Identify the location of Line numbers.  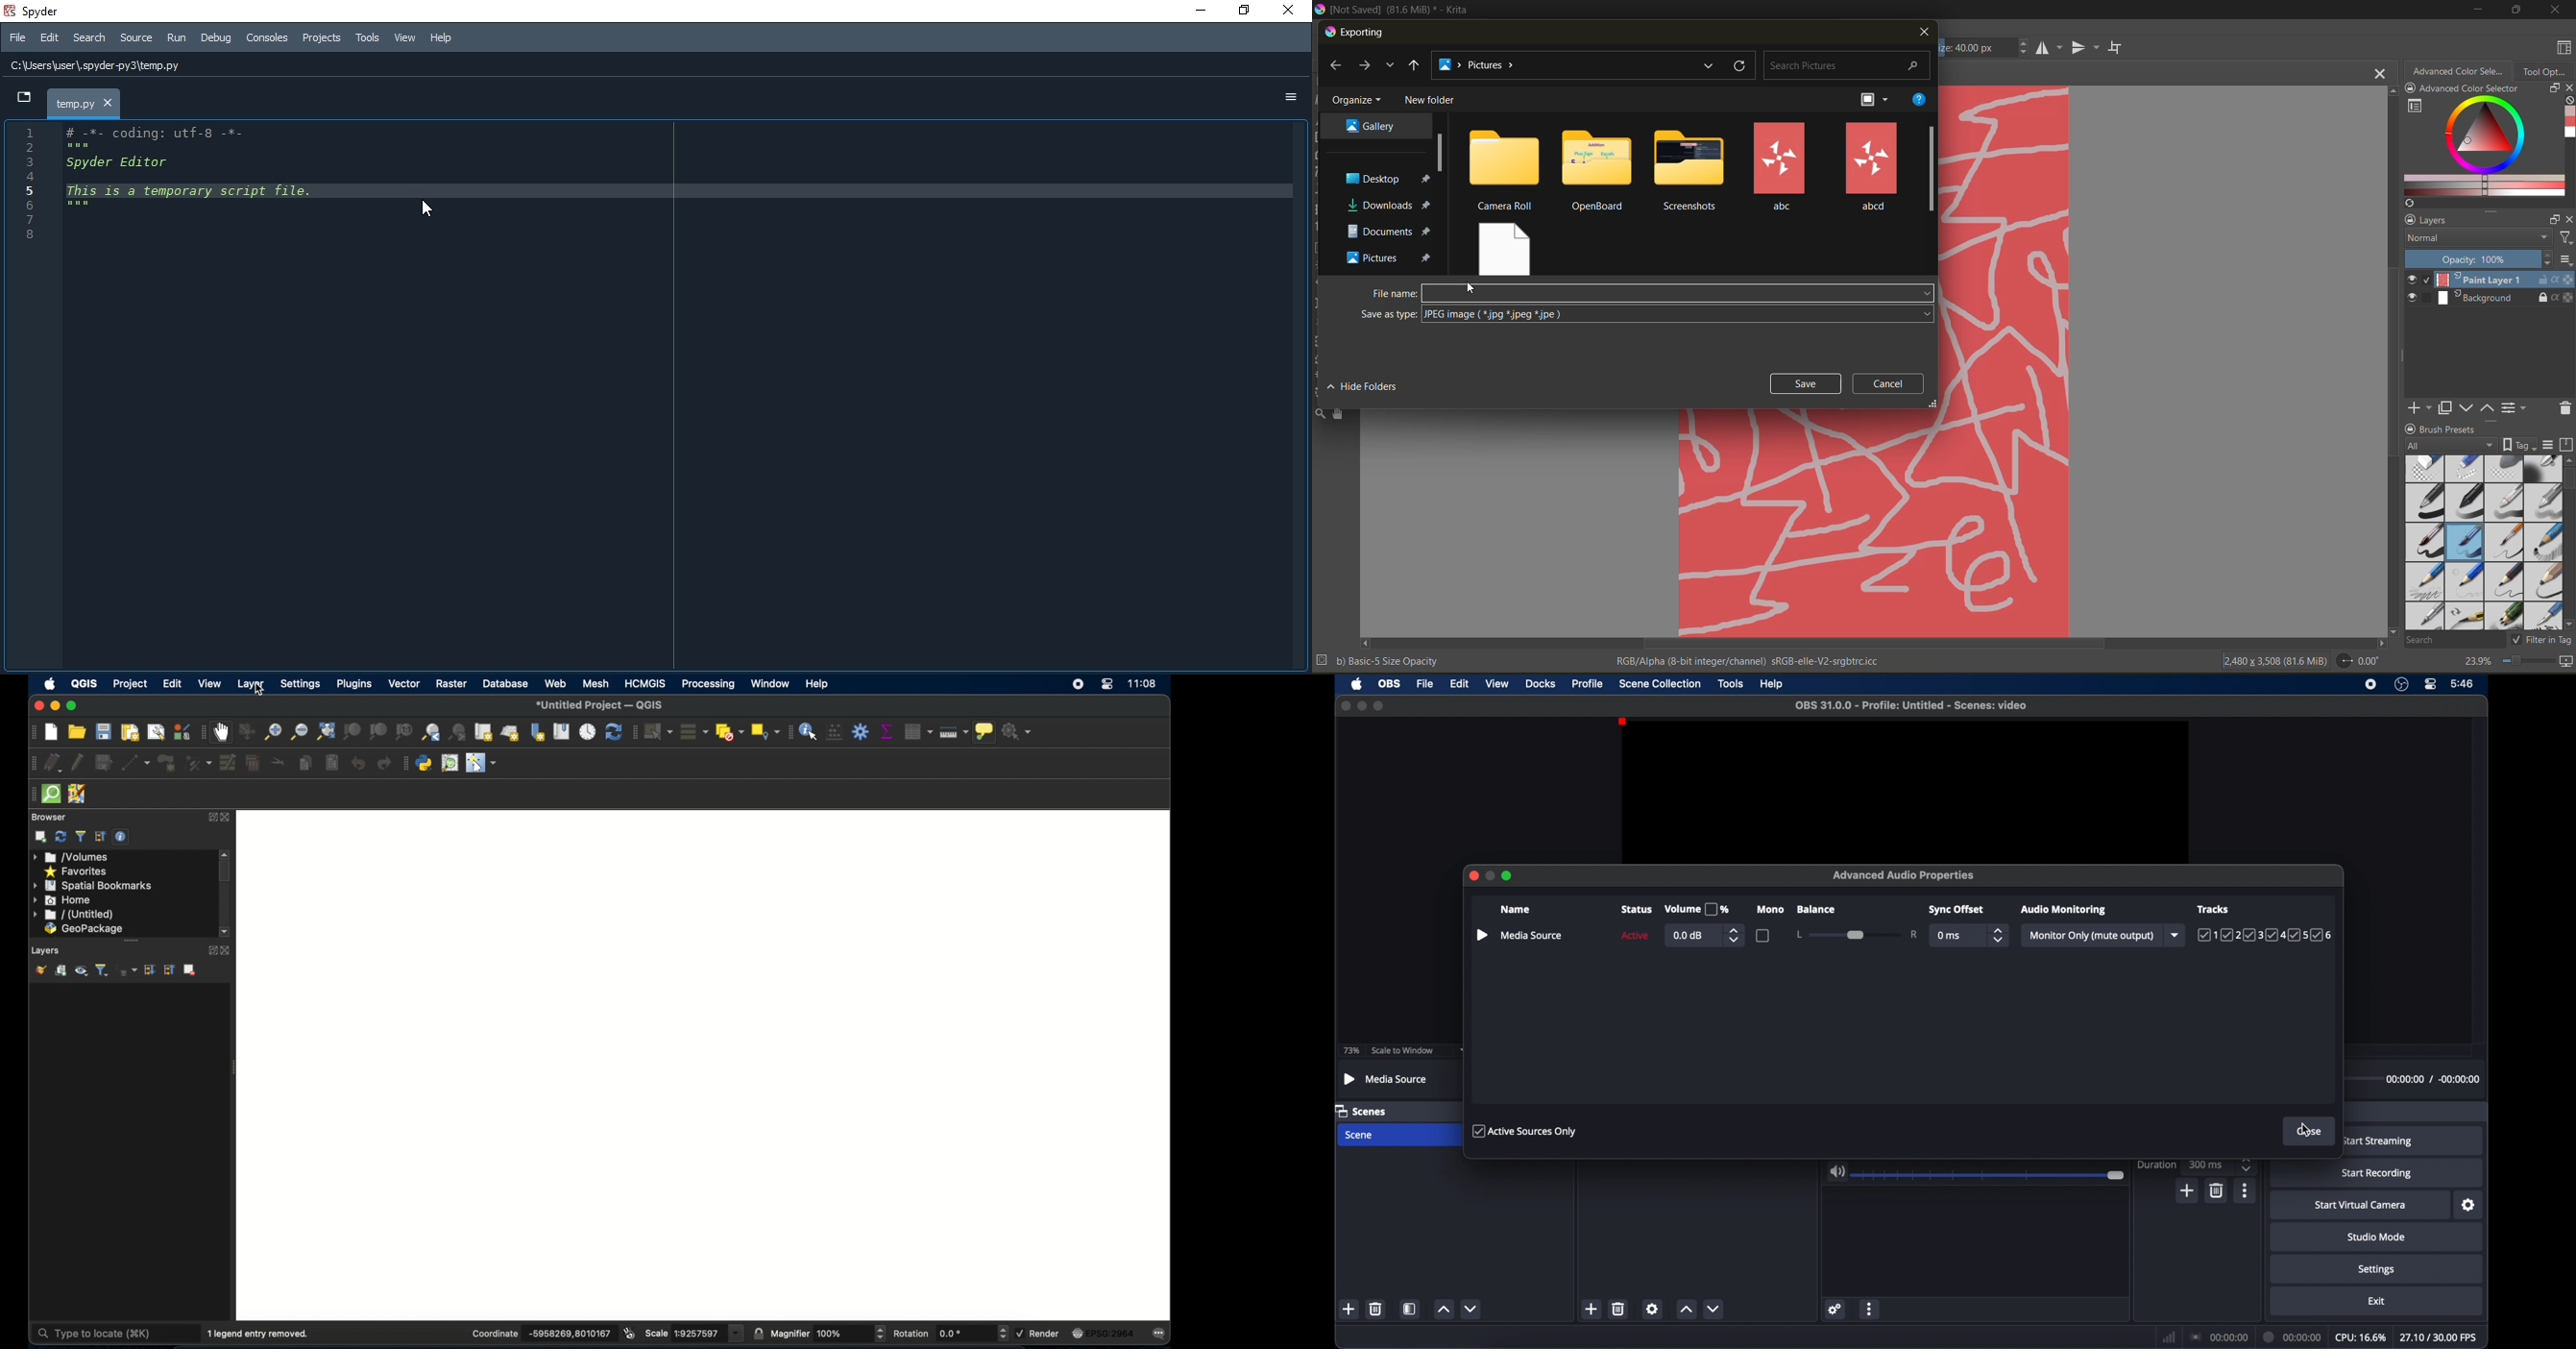
(32, 190).